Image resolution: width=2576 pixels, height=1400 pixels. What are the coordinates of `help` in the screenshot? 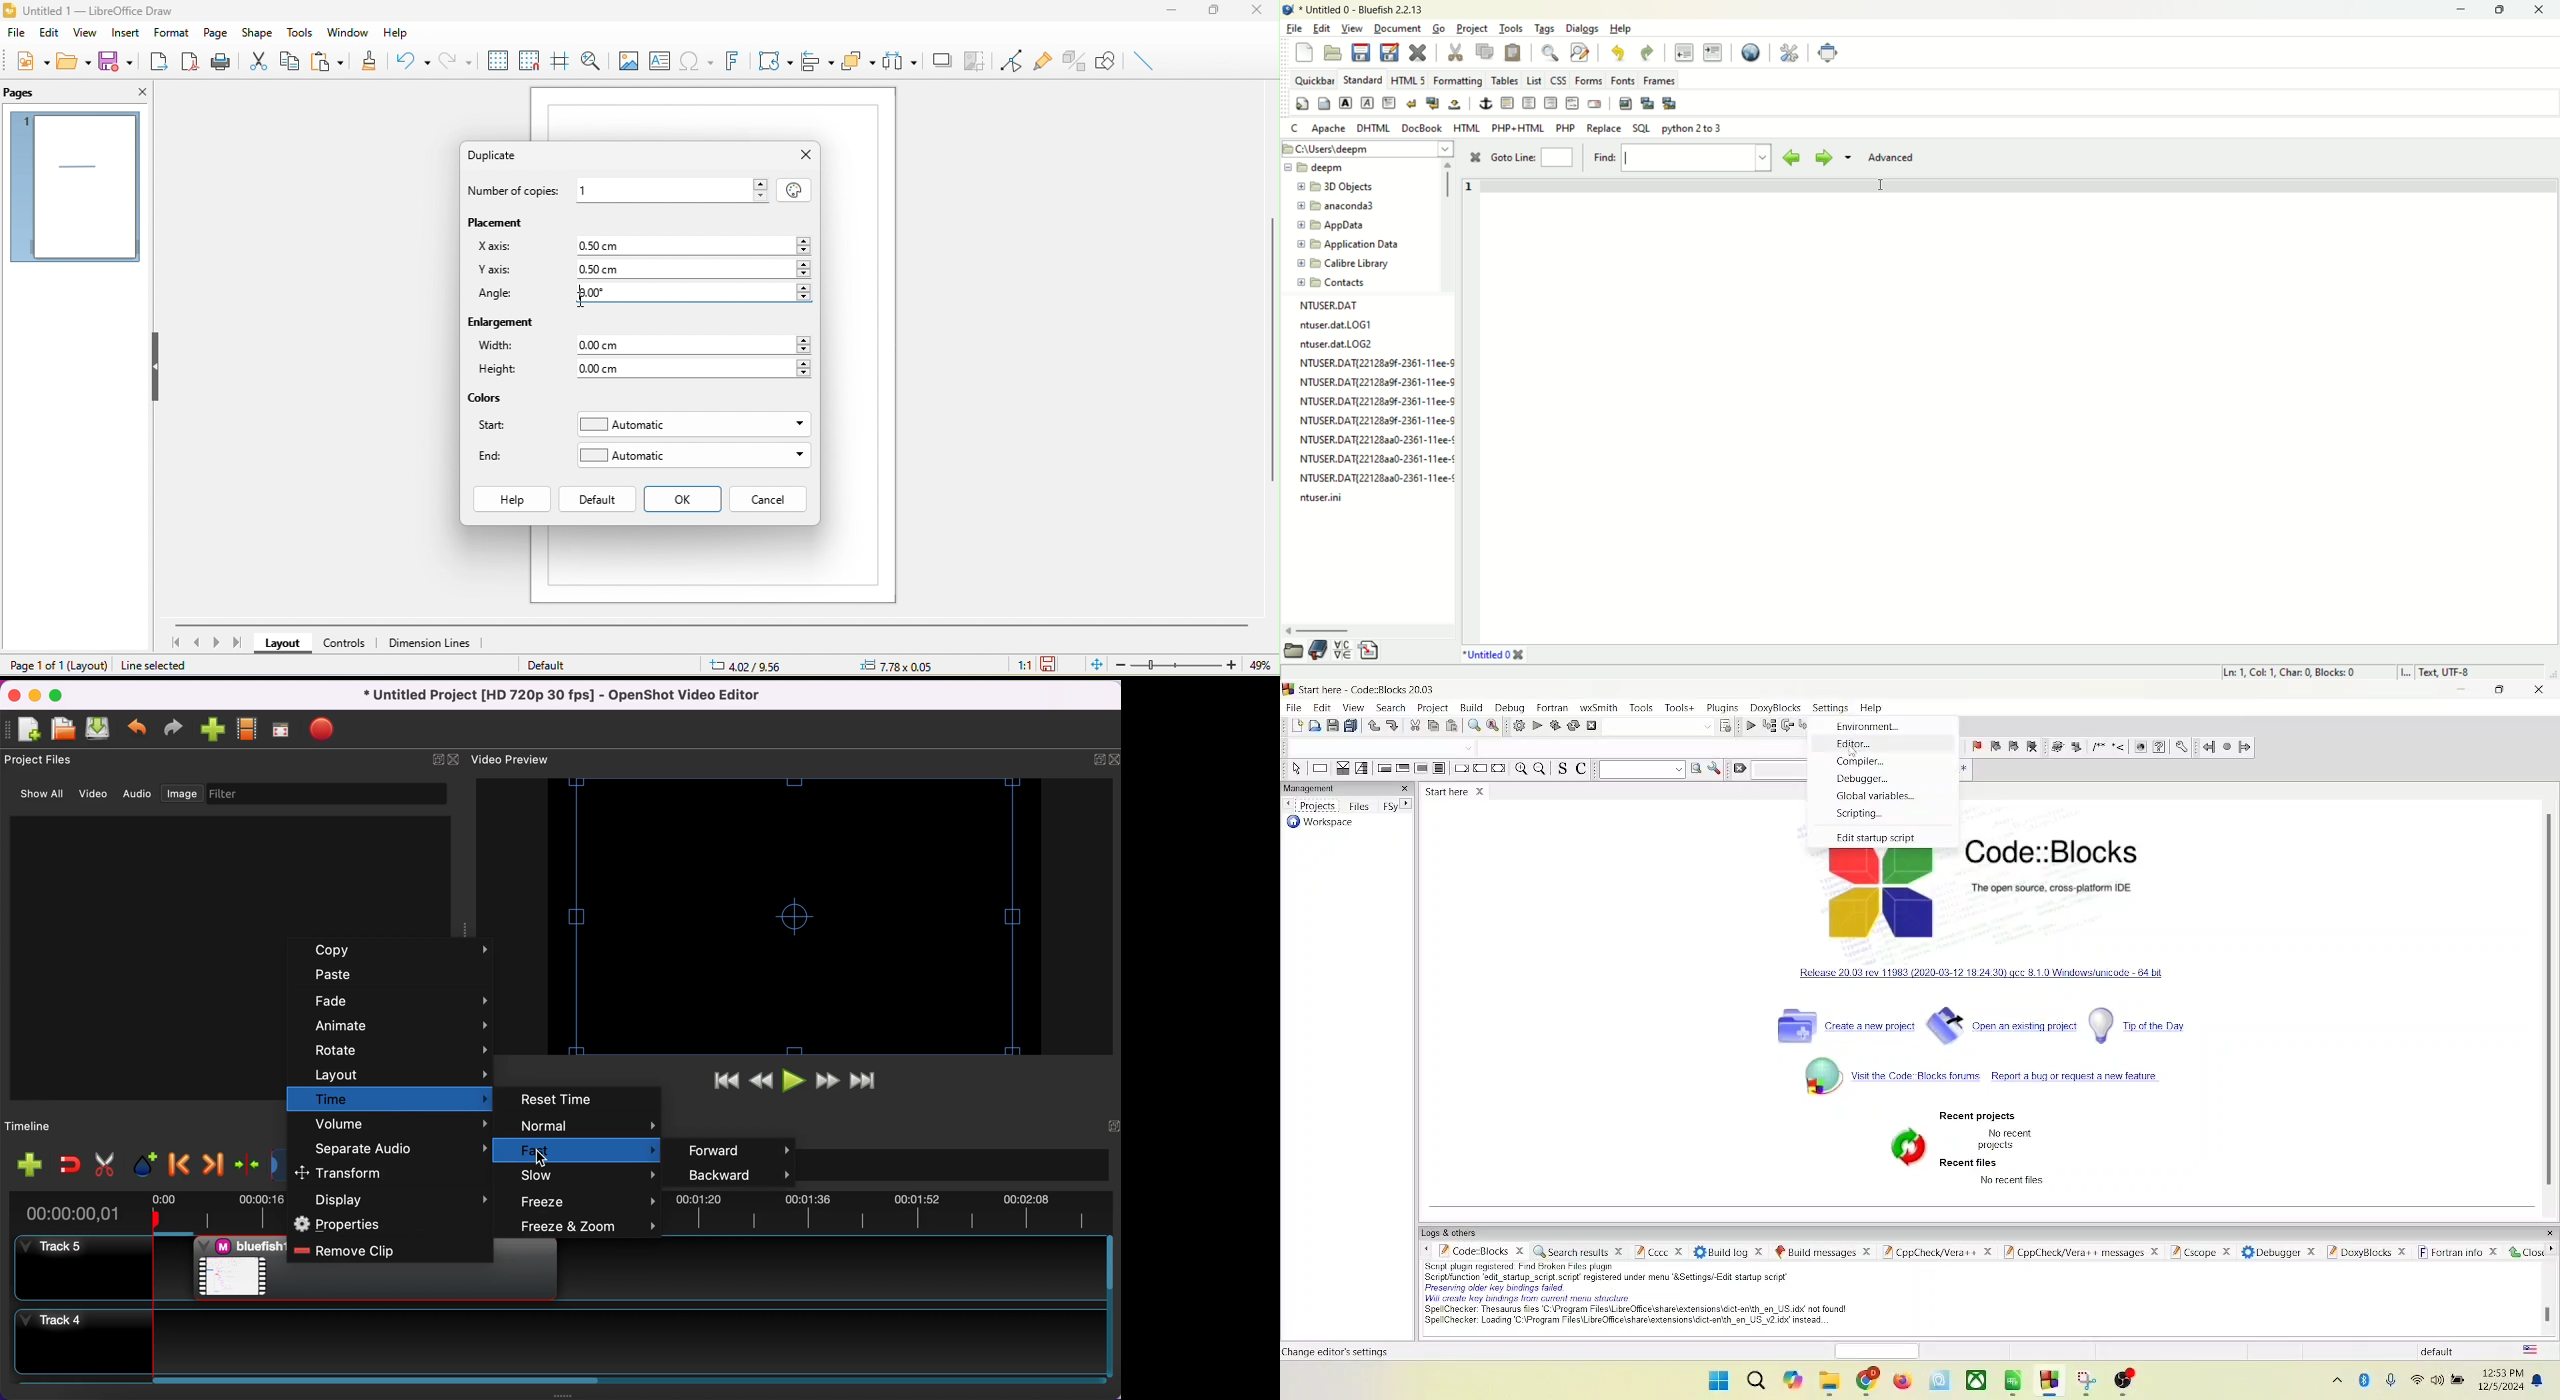 It's located at (511, 500).